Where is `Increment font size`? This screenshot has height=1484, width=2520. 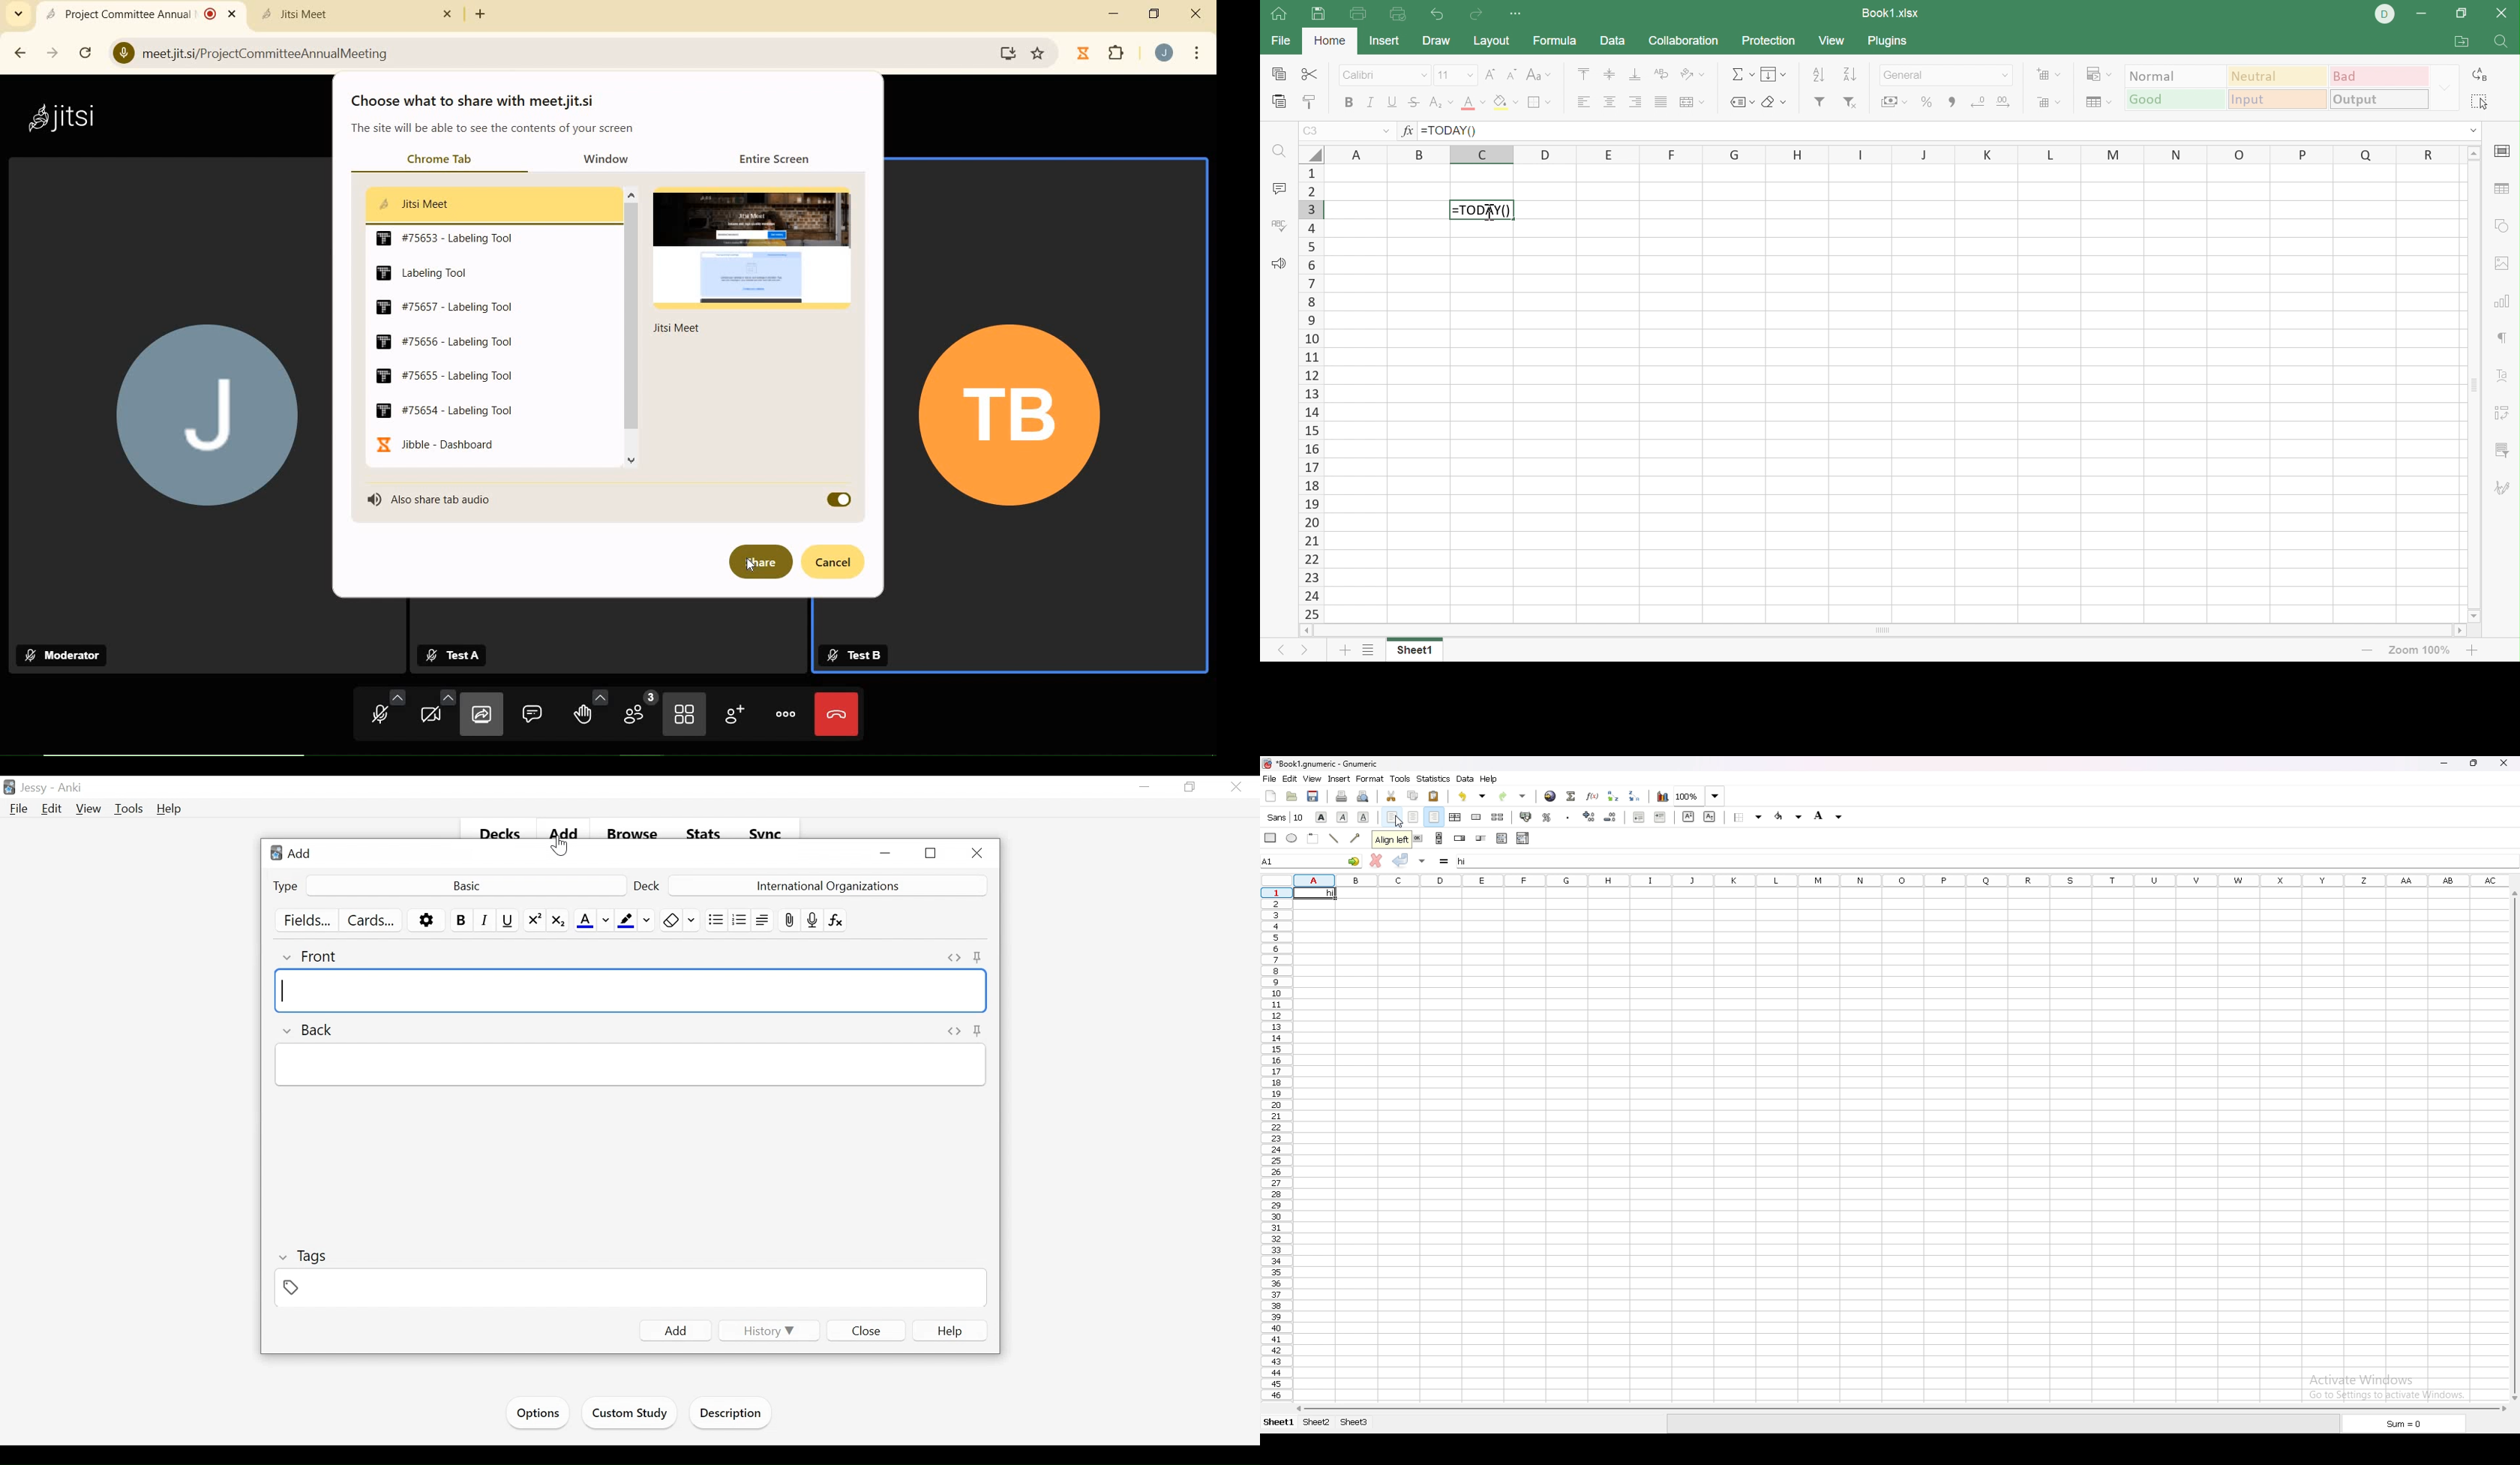
Increment font size is located at coordinates (1488, 75).